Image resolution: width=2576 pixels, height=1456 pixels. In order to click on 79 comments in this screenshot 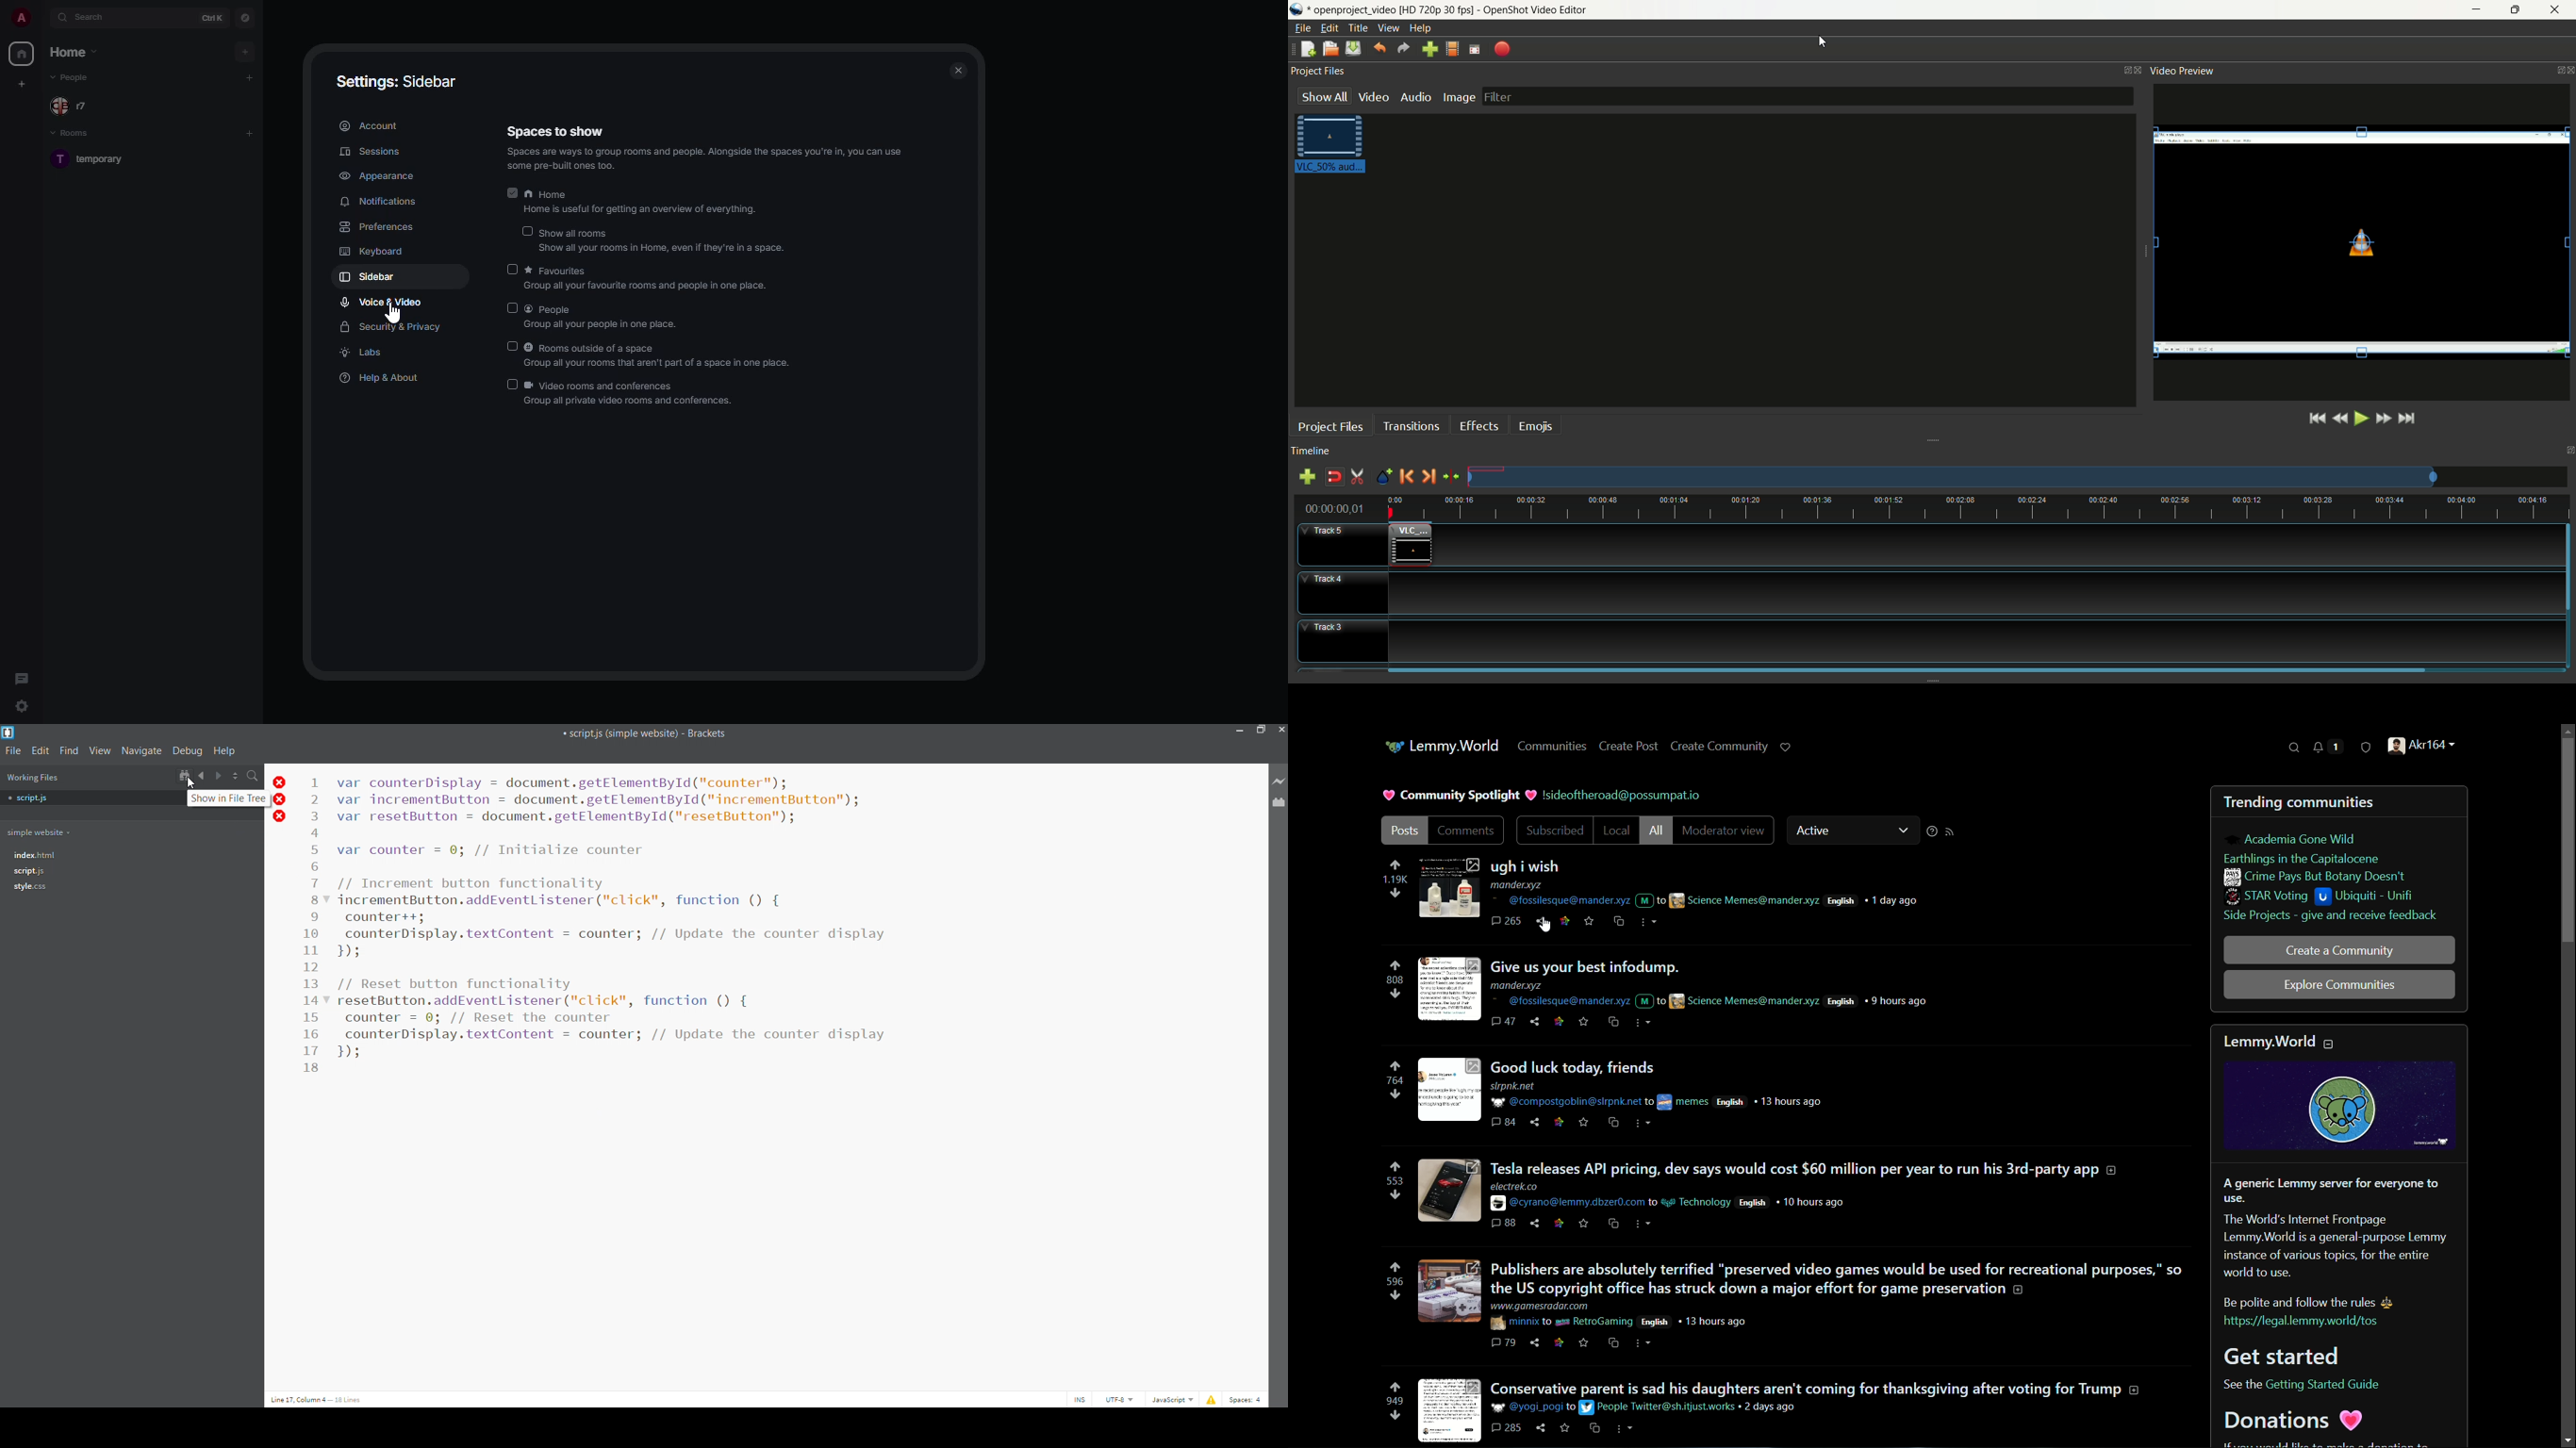, I will do `click(1505, 1344)`.